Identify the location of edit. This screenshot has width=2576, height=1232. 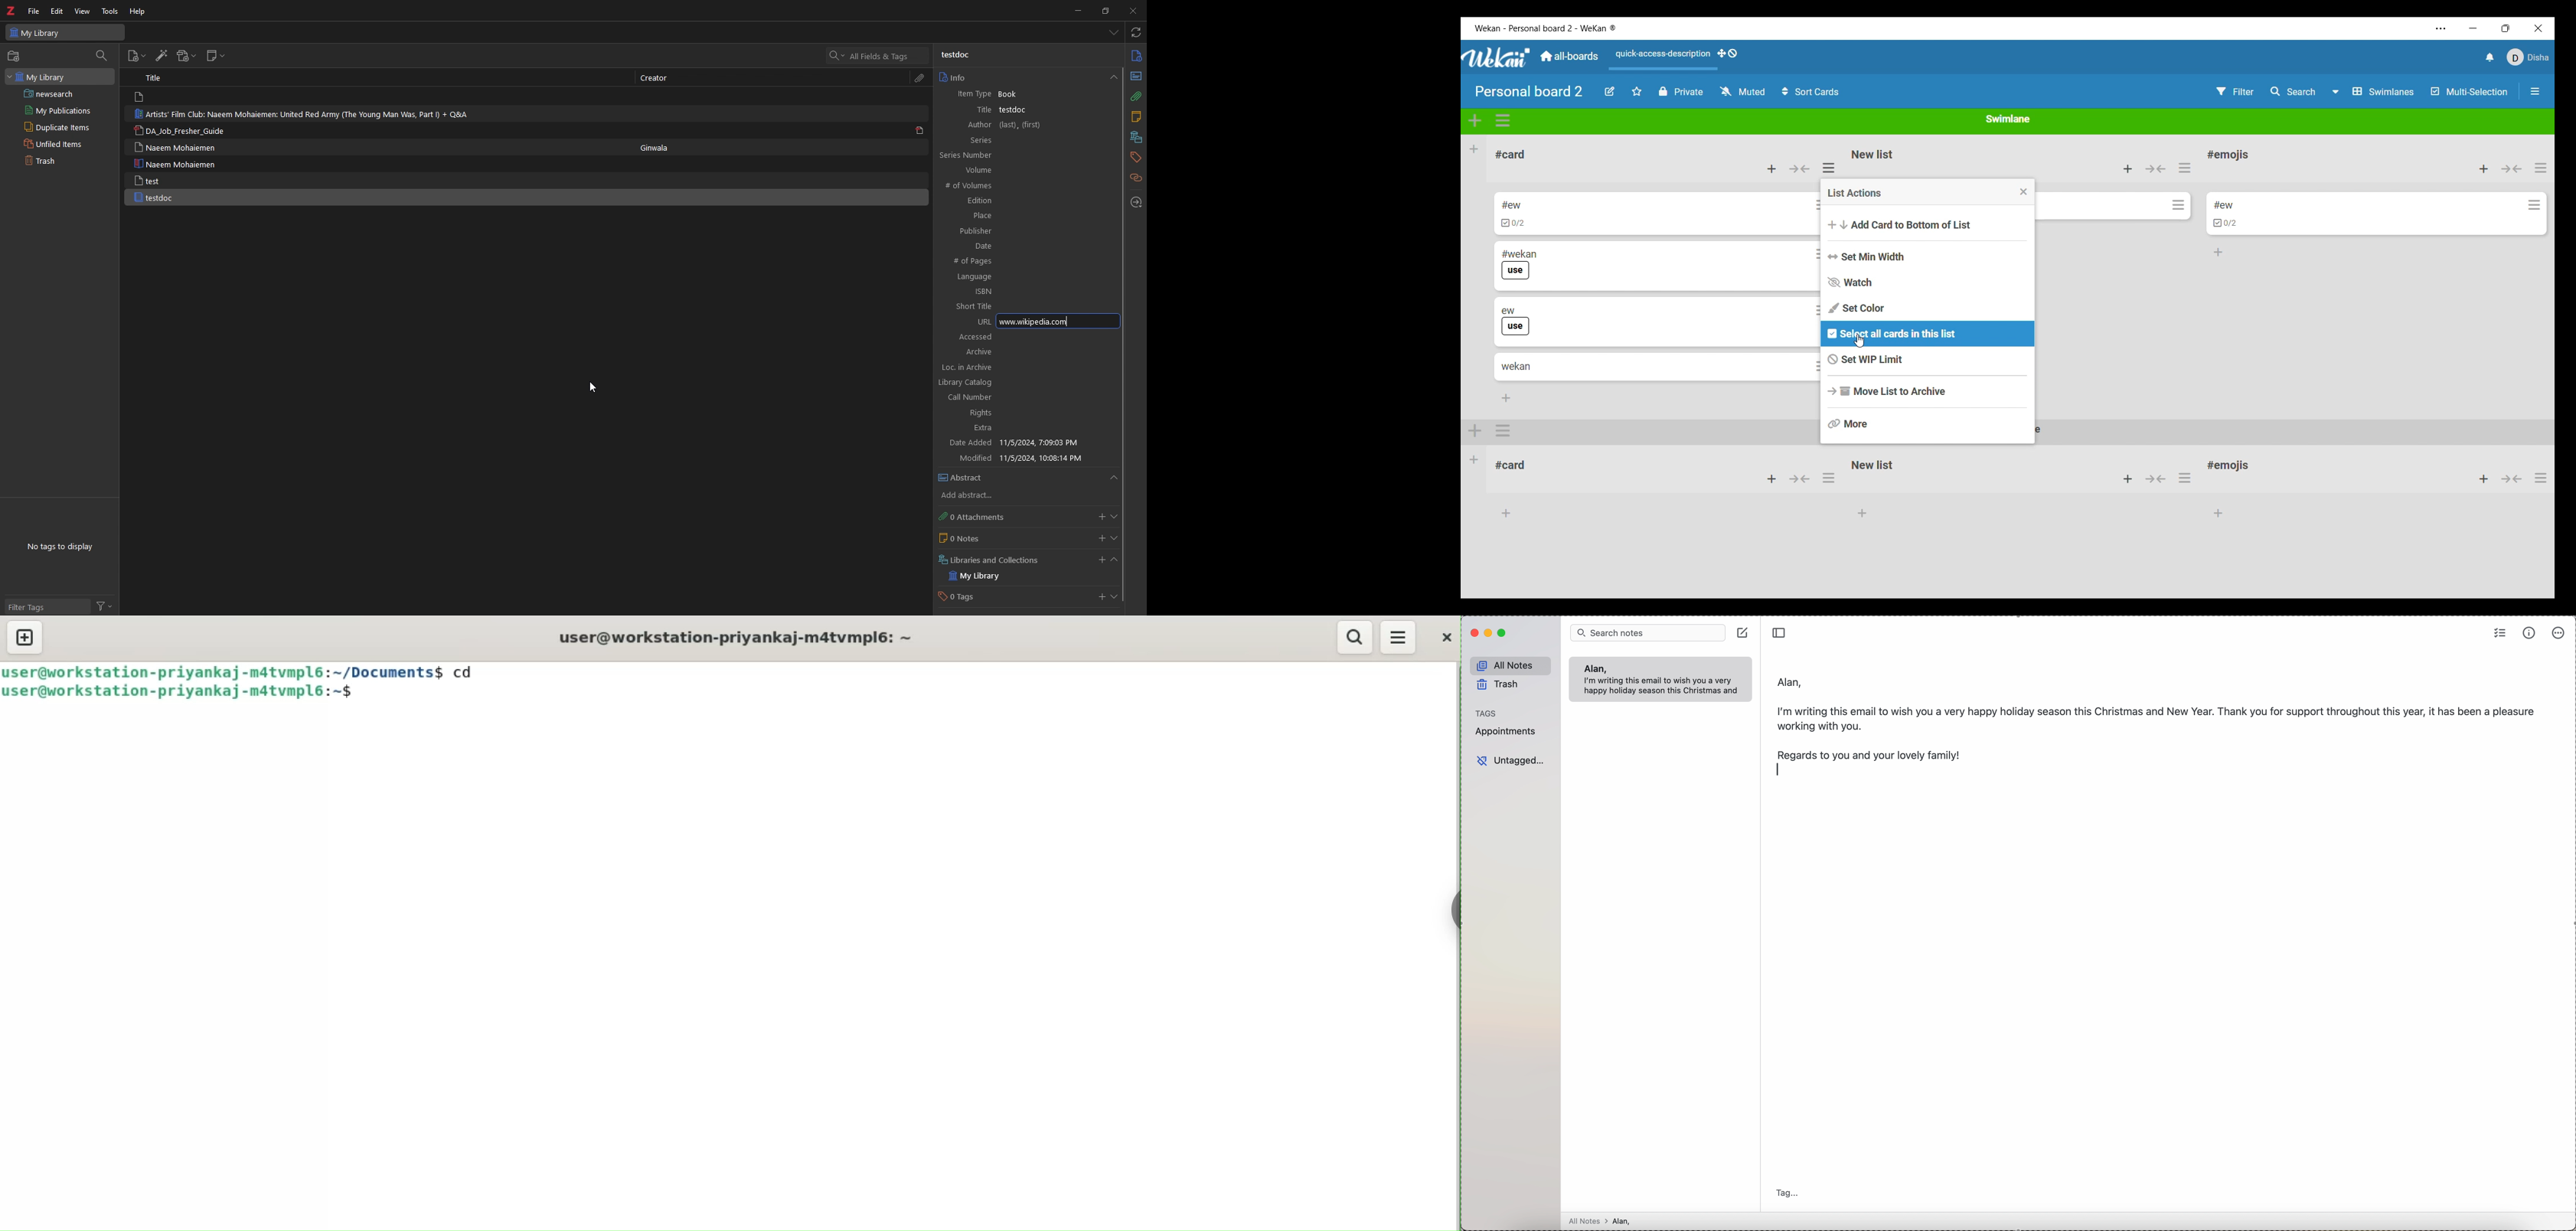
(58, 11).